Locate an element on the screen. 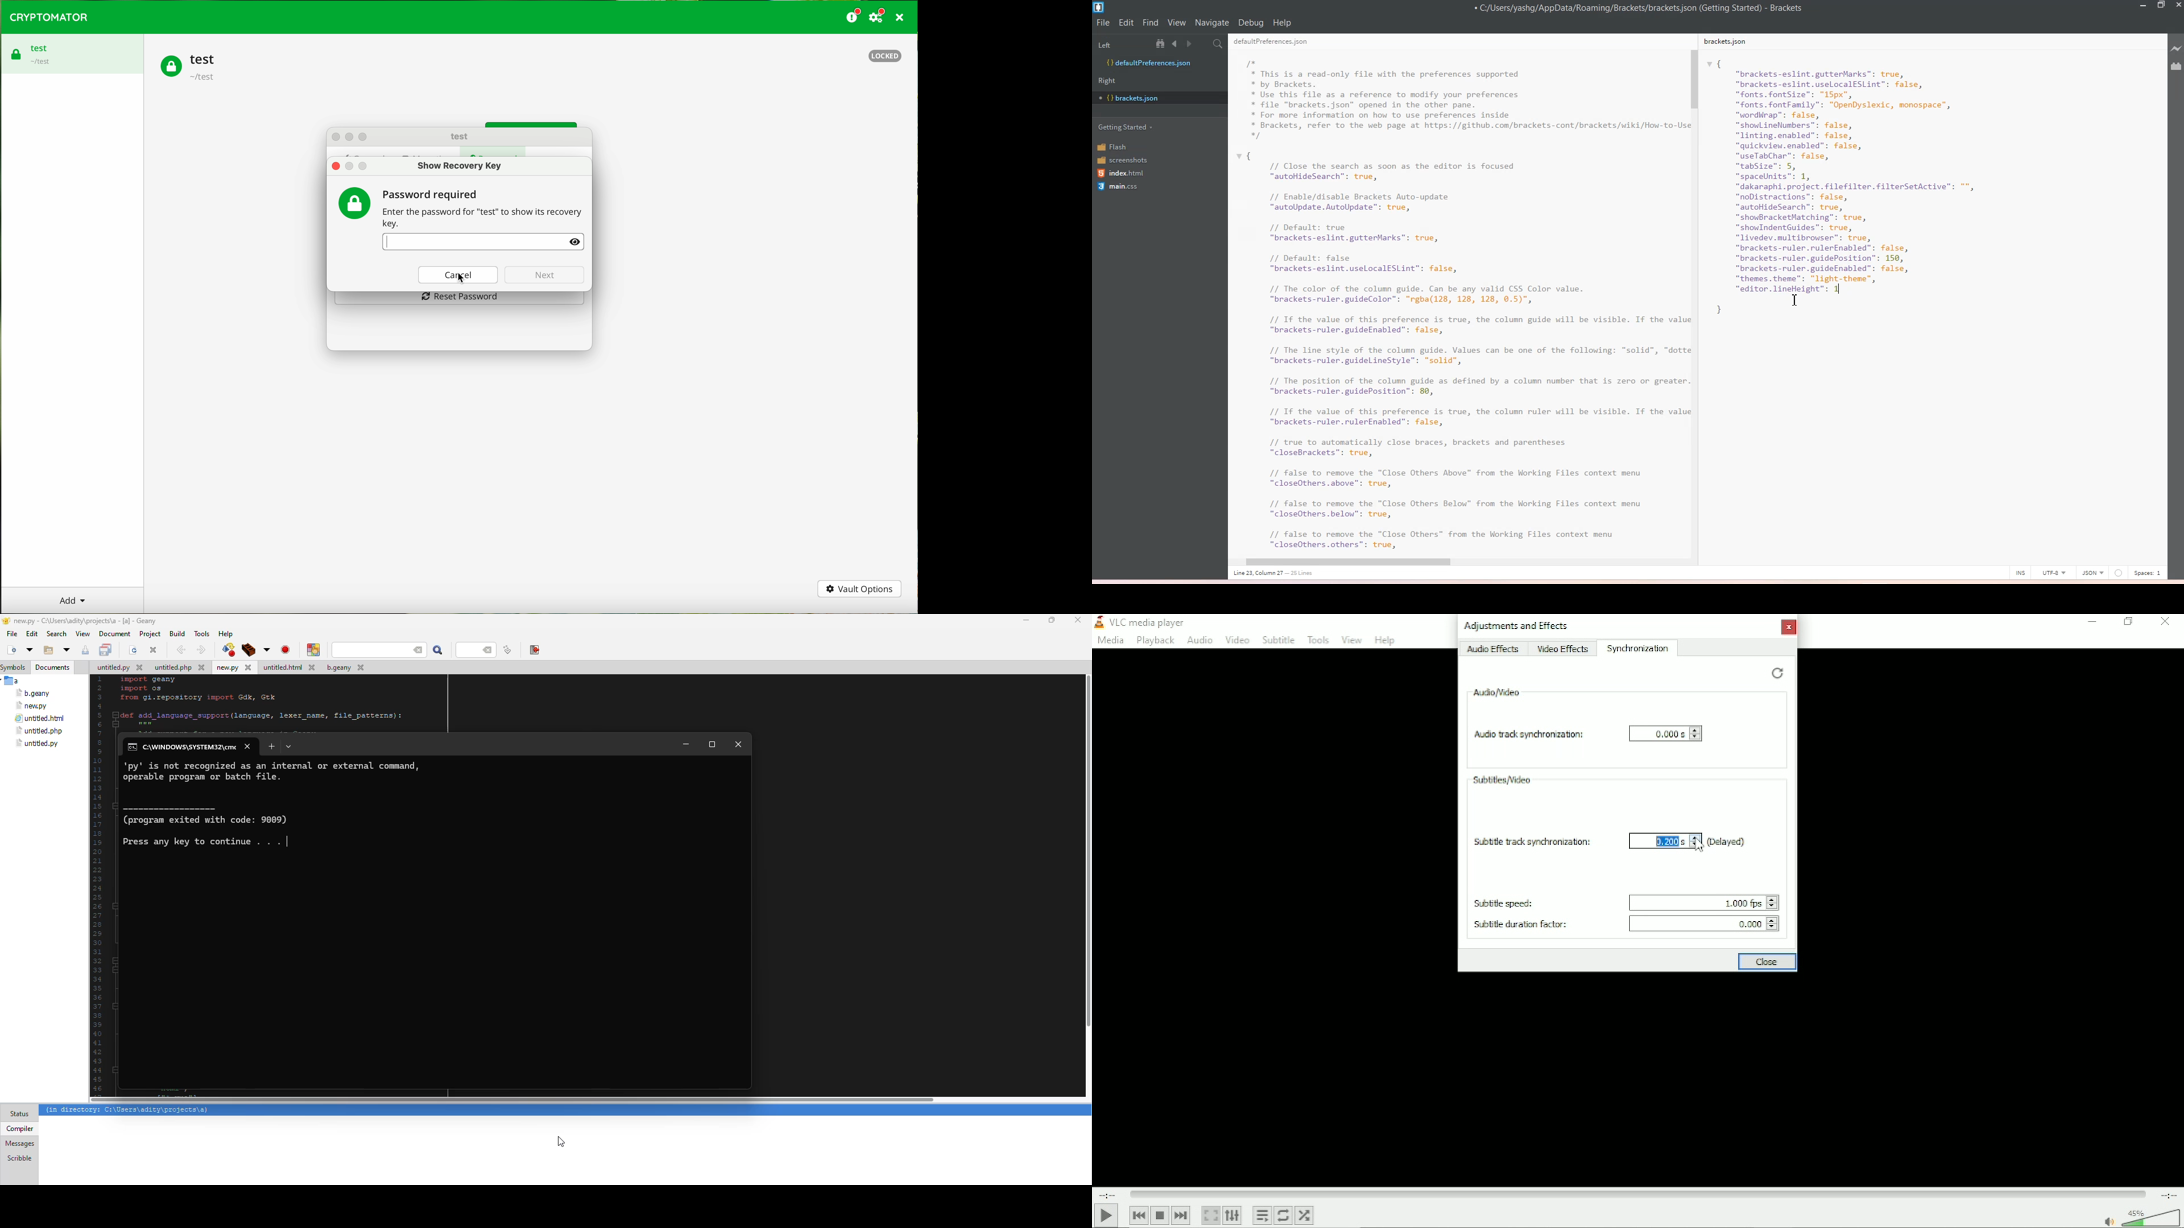  Close is located at coordinates (1768, 963).